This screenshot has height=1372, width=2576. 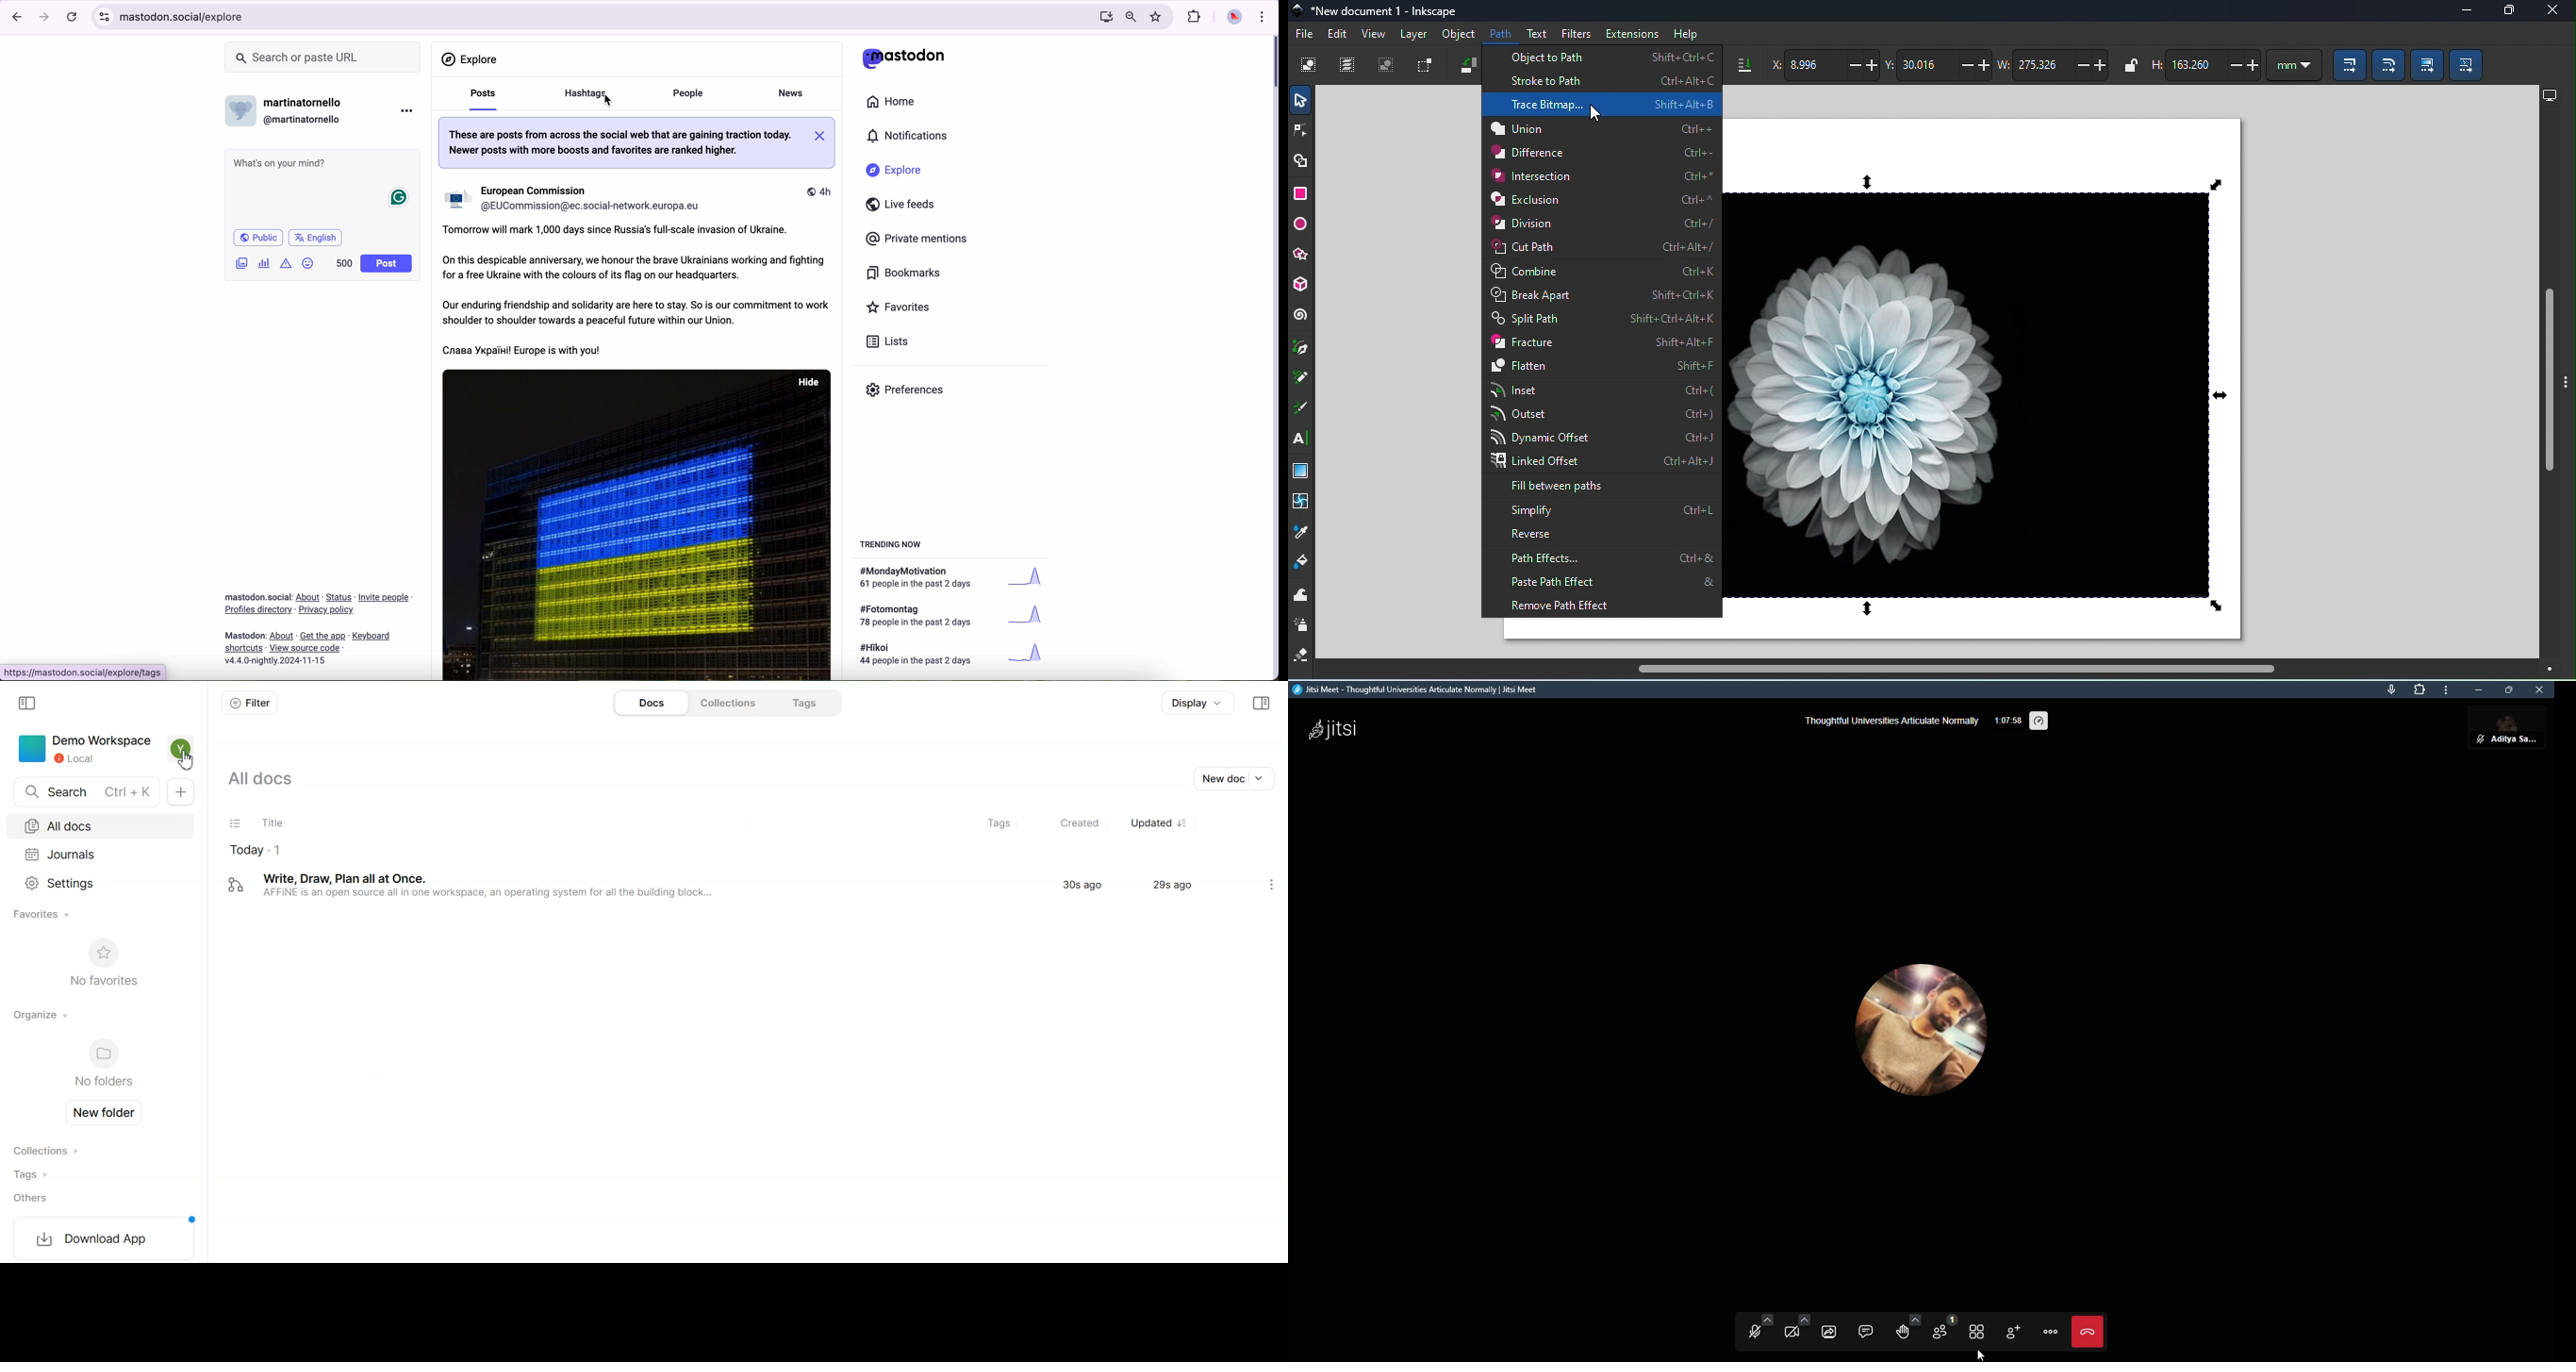 I want to click on Checklist, so click(x=235, y=823).